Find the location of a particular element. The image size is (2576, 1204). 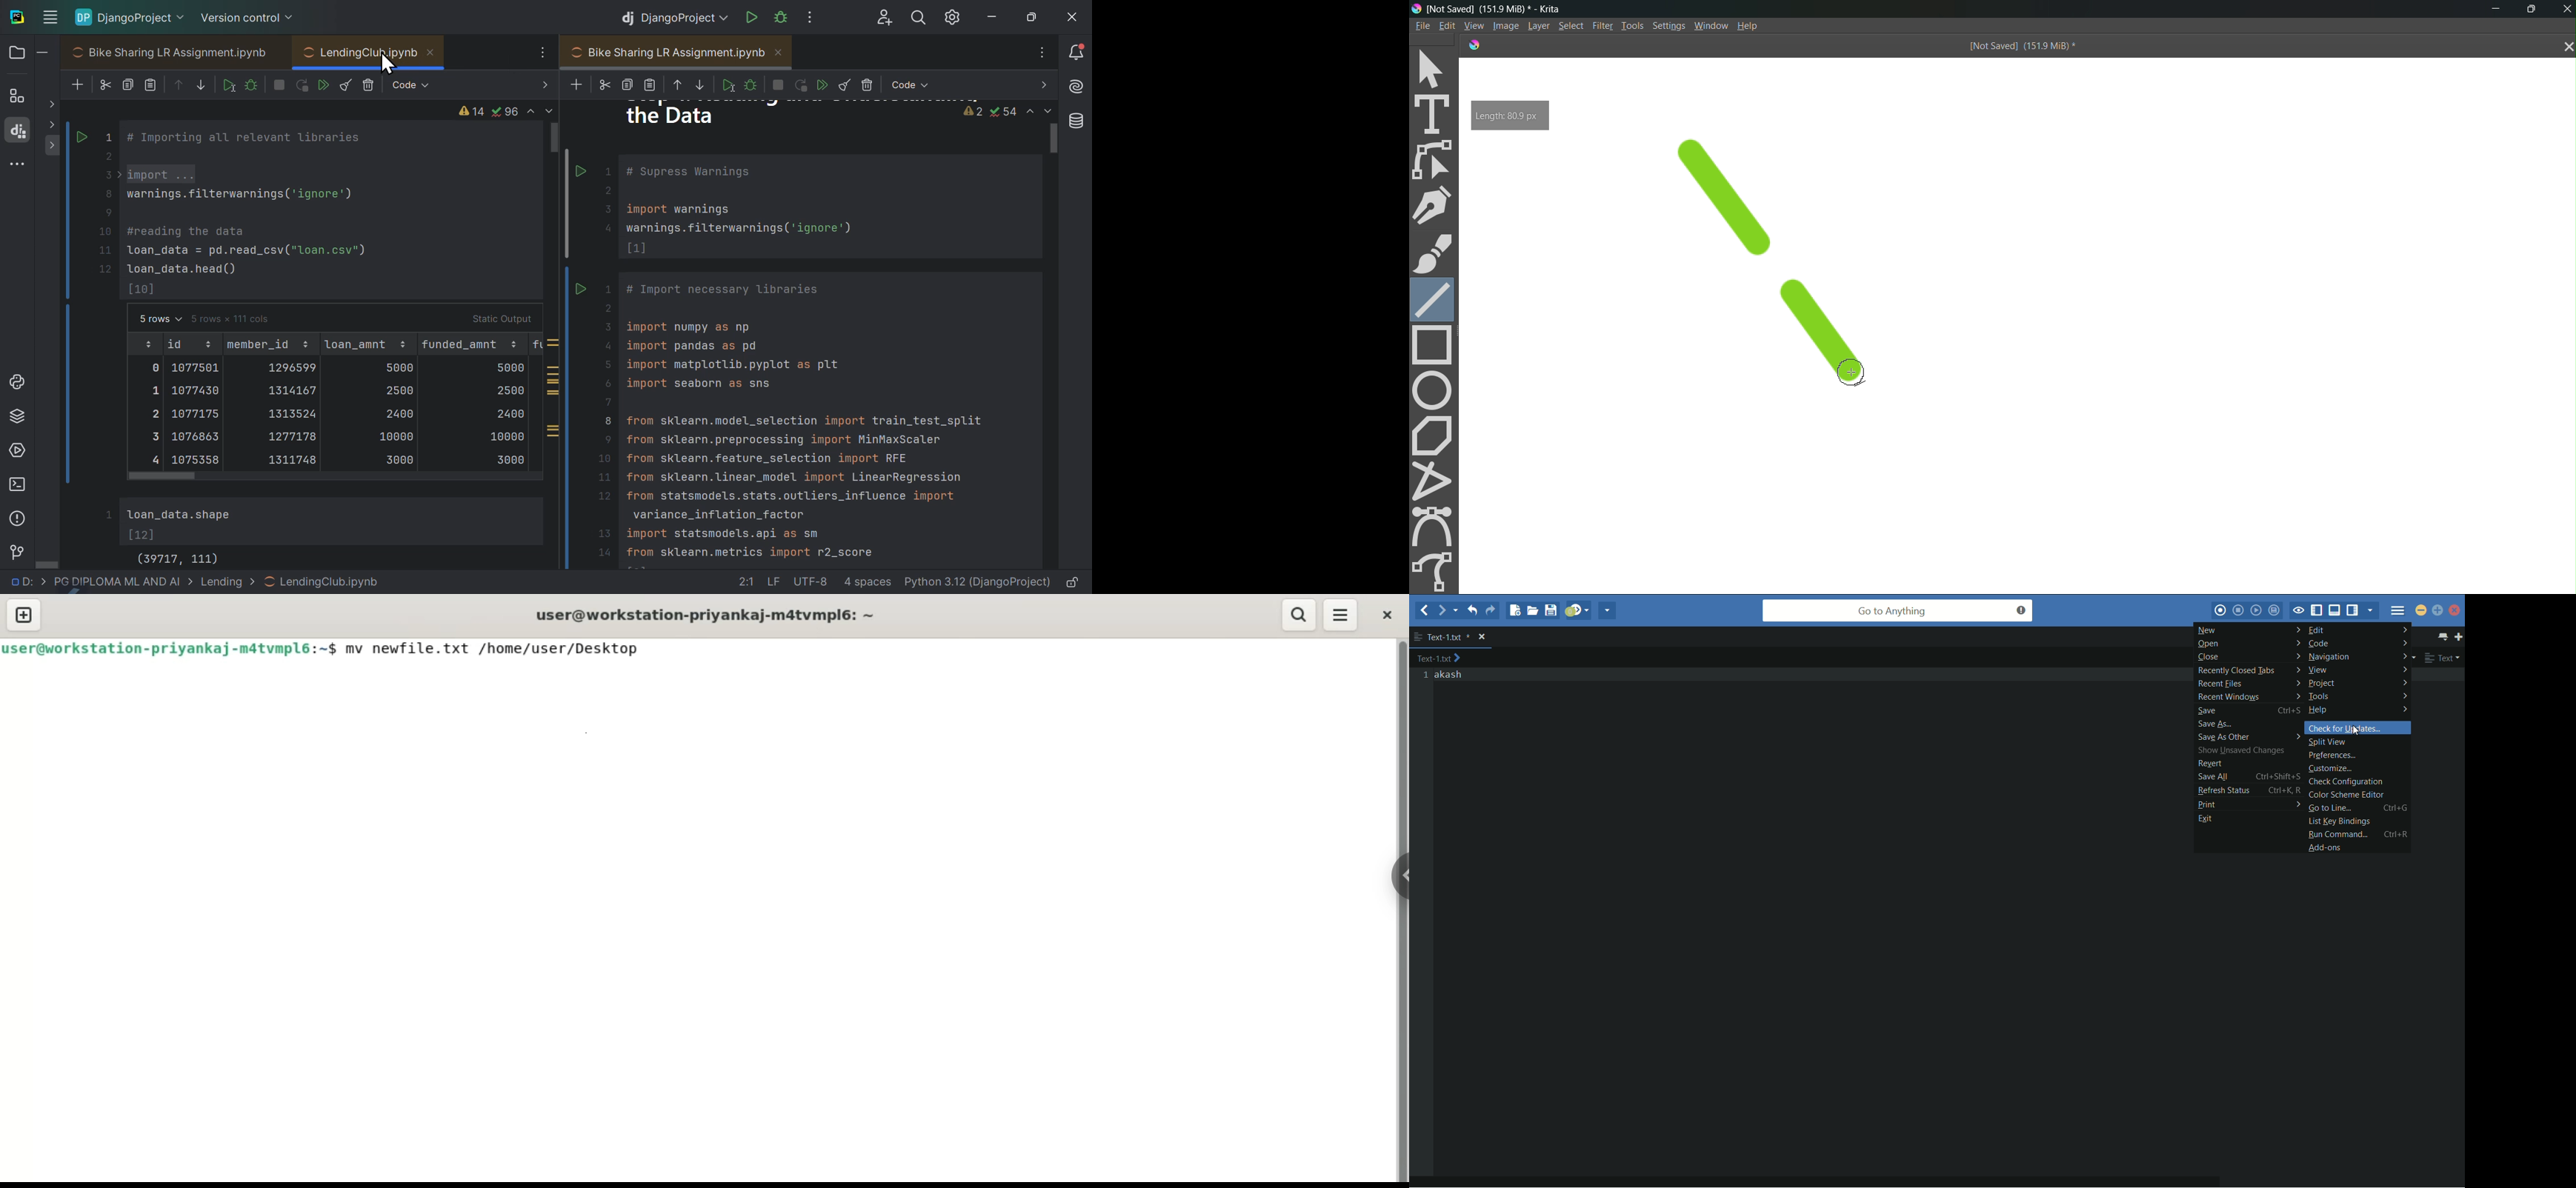

go to line is located at coordinates (2358, 808).